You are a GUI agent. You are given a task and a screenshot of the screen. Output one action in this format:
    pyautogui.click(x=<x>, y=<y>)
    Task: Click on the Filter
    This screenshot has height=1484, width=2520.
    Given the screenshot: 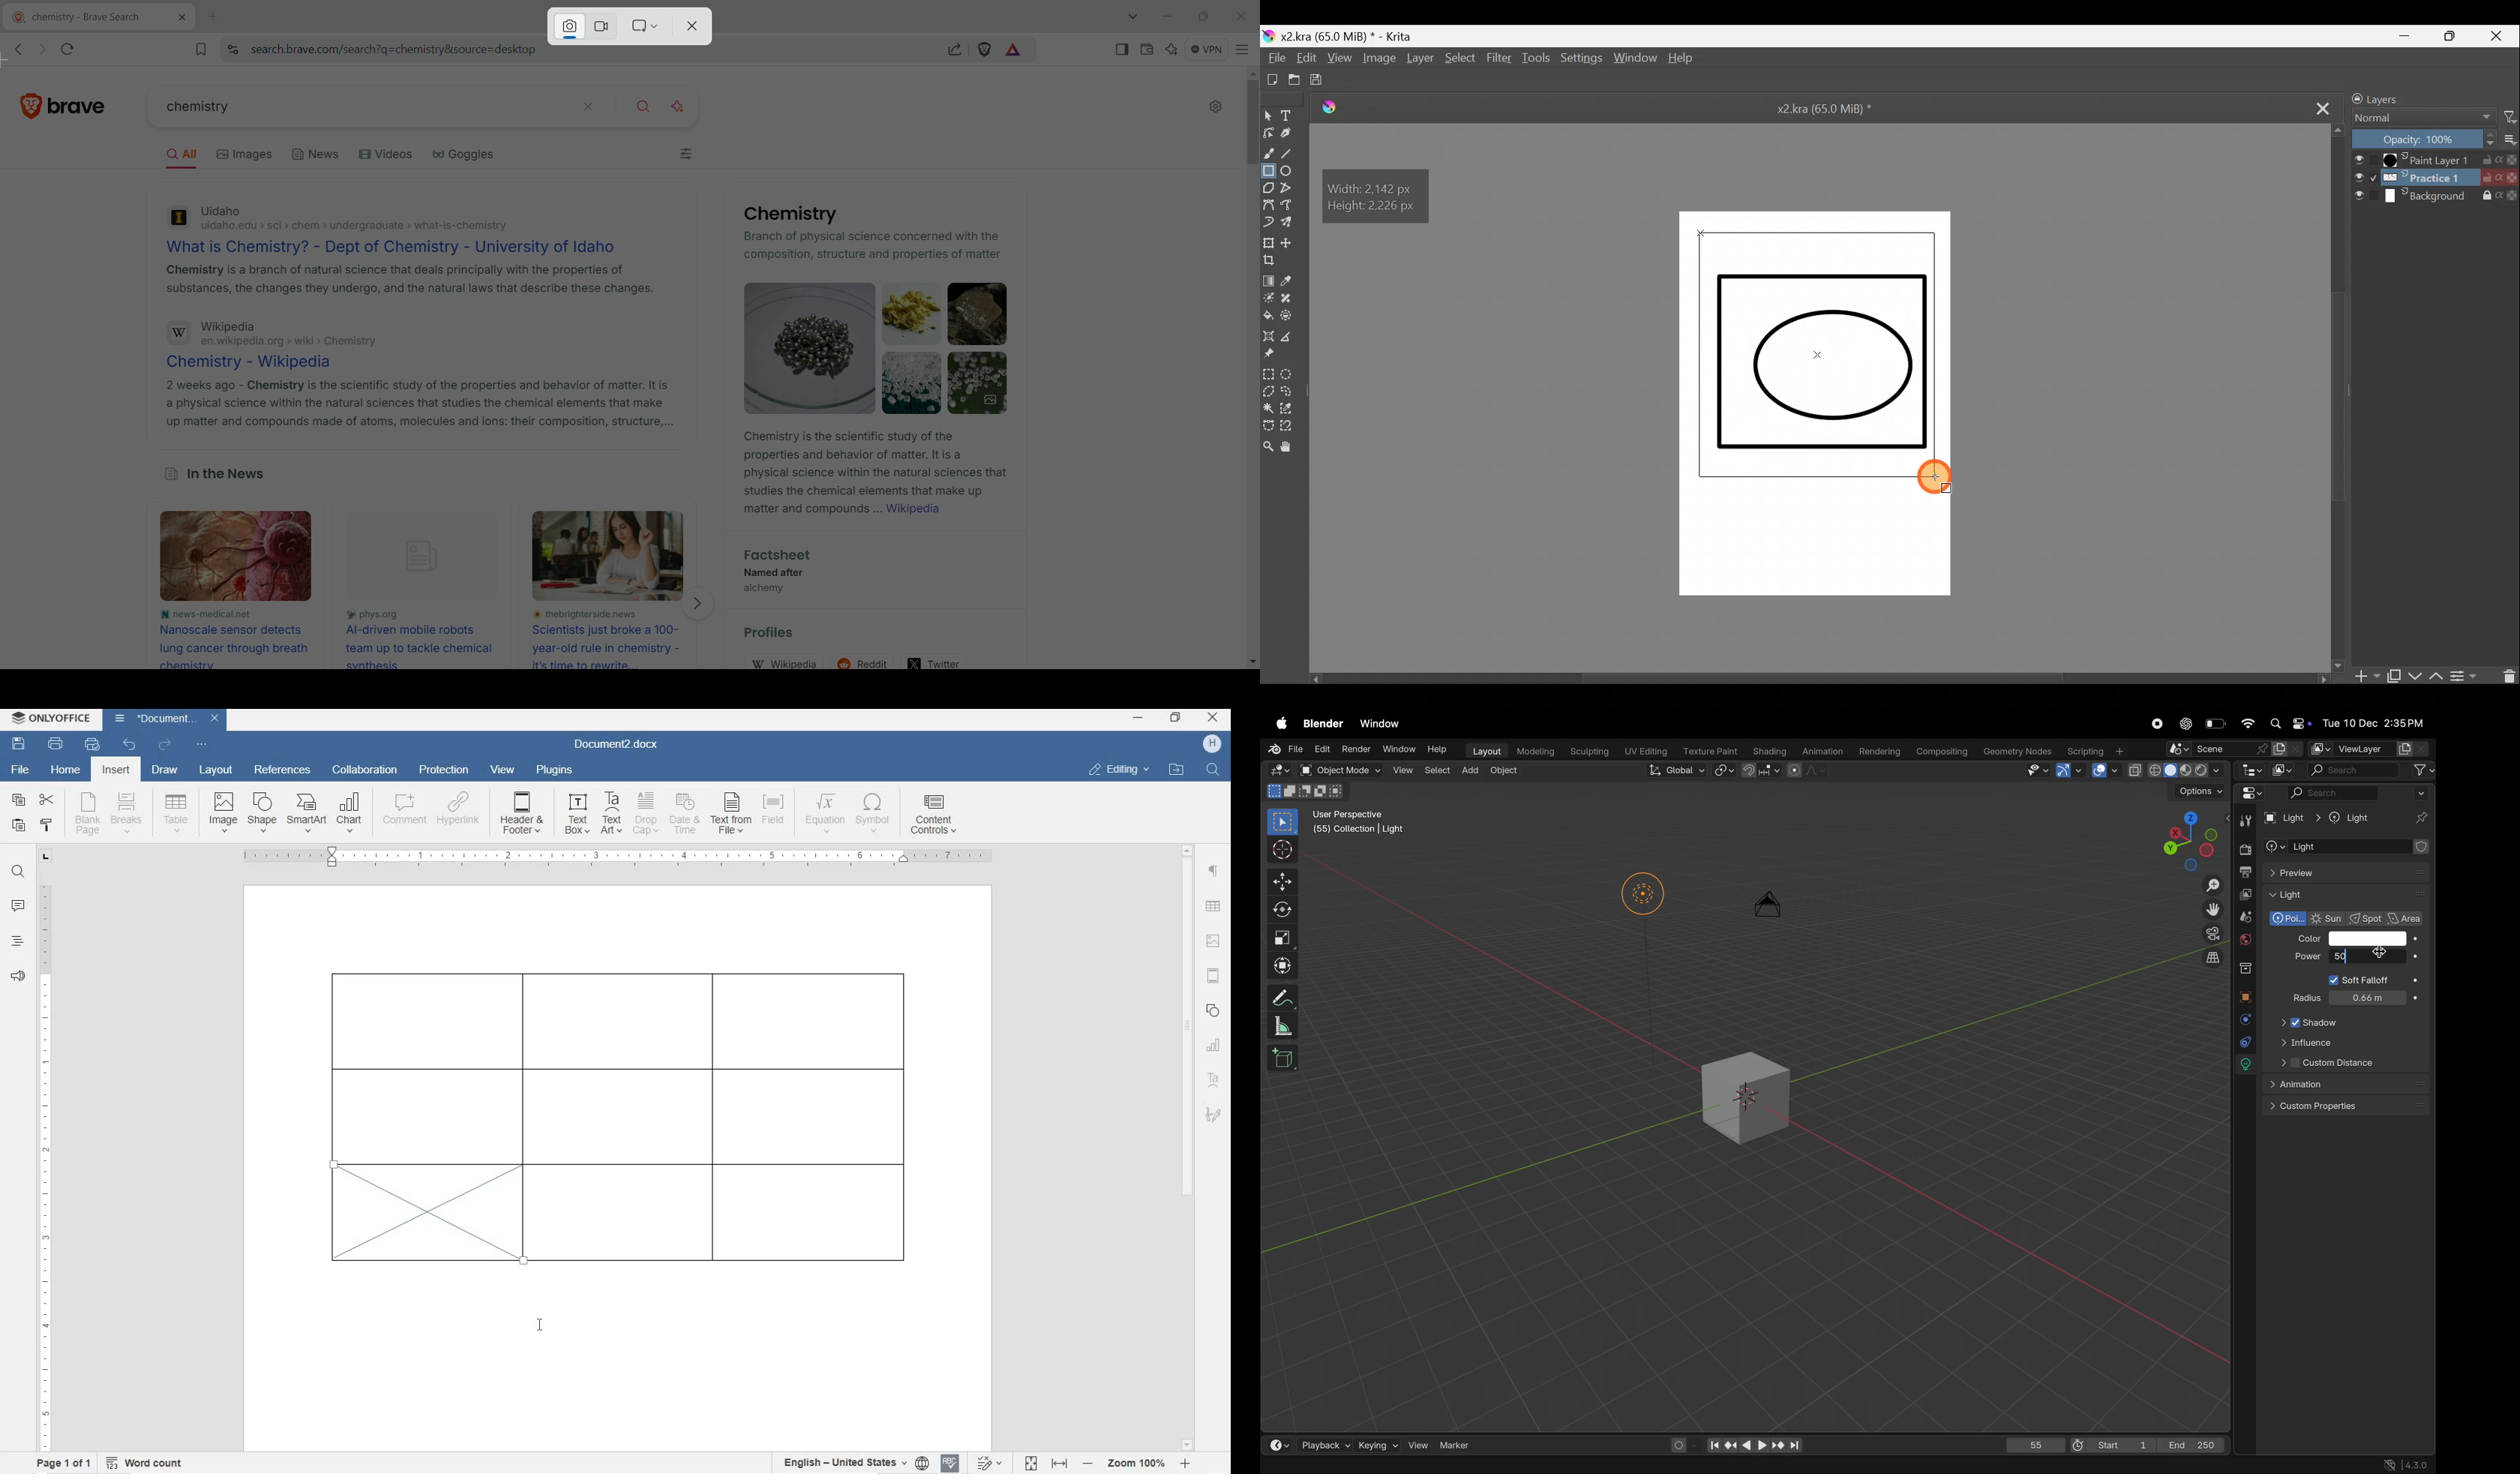 What is the action you would take?
    pyautogui.click(x=1500, y=60)
    